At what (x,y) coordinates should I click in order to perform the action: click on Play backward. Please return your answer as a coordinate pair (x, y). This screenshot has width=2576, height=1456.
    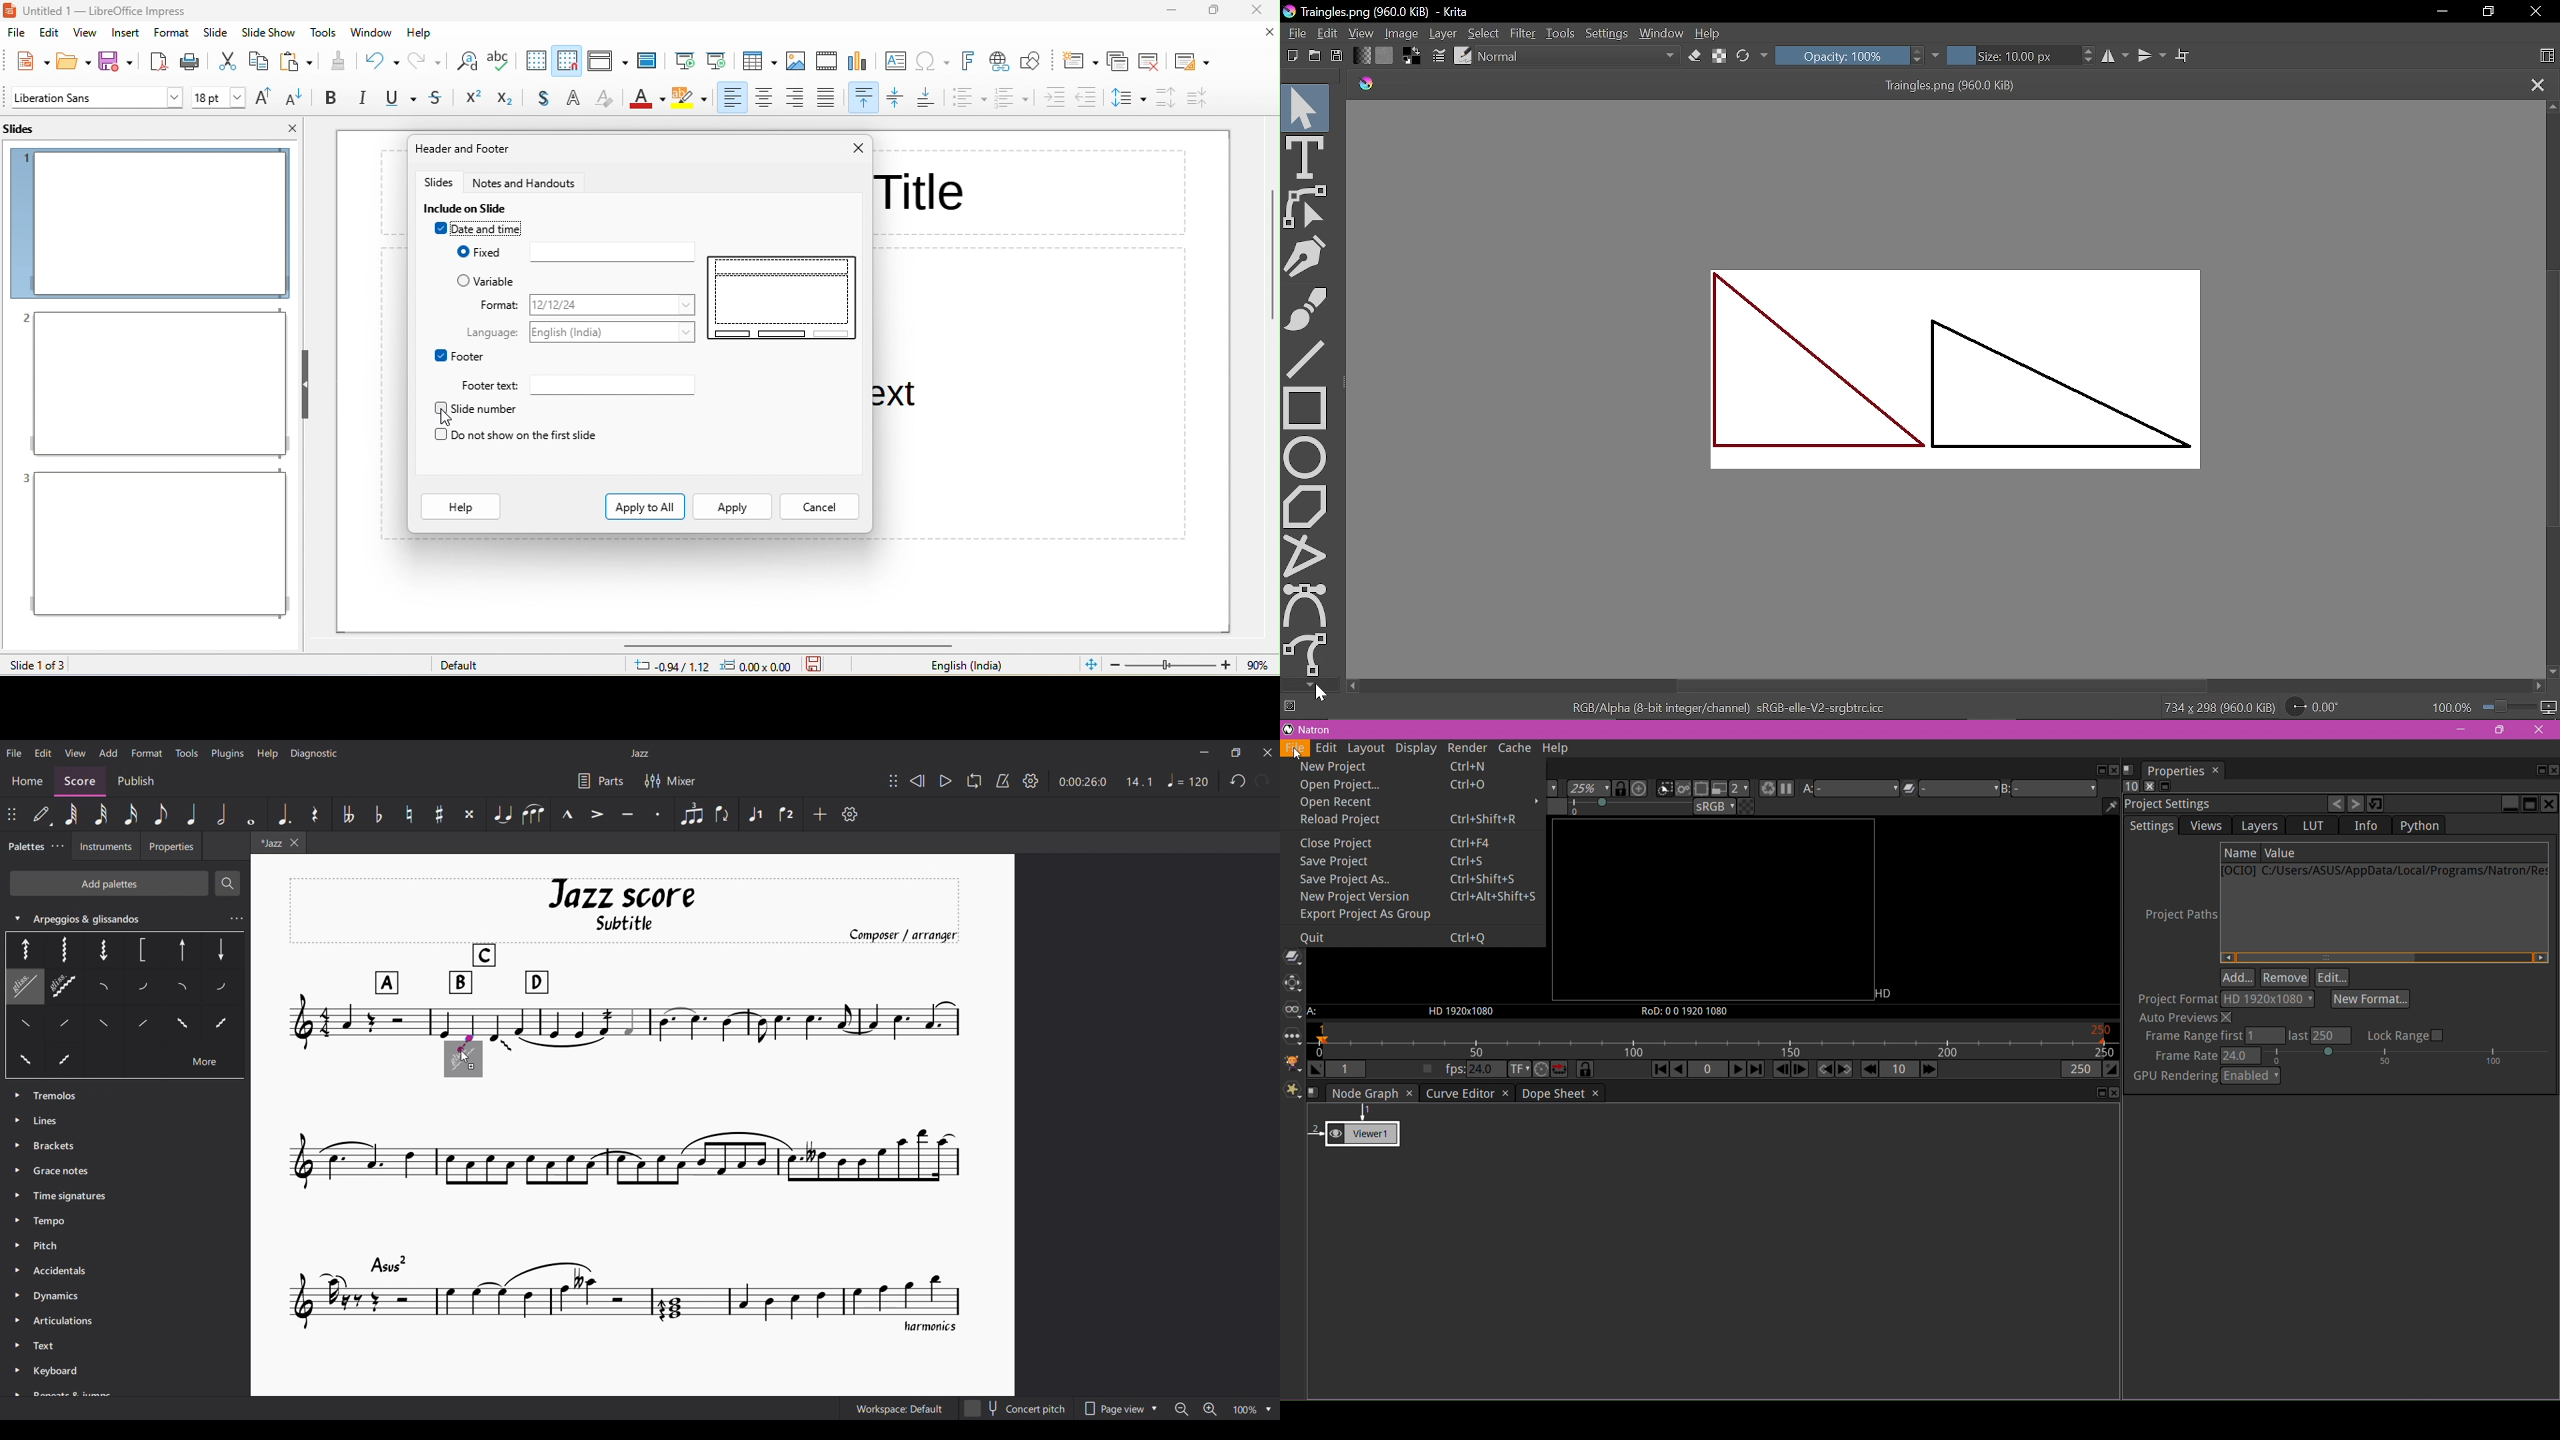
    Looking at the image, I should click on (1679, 1070).